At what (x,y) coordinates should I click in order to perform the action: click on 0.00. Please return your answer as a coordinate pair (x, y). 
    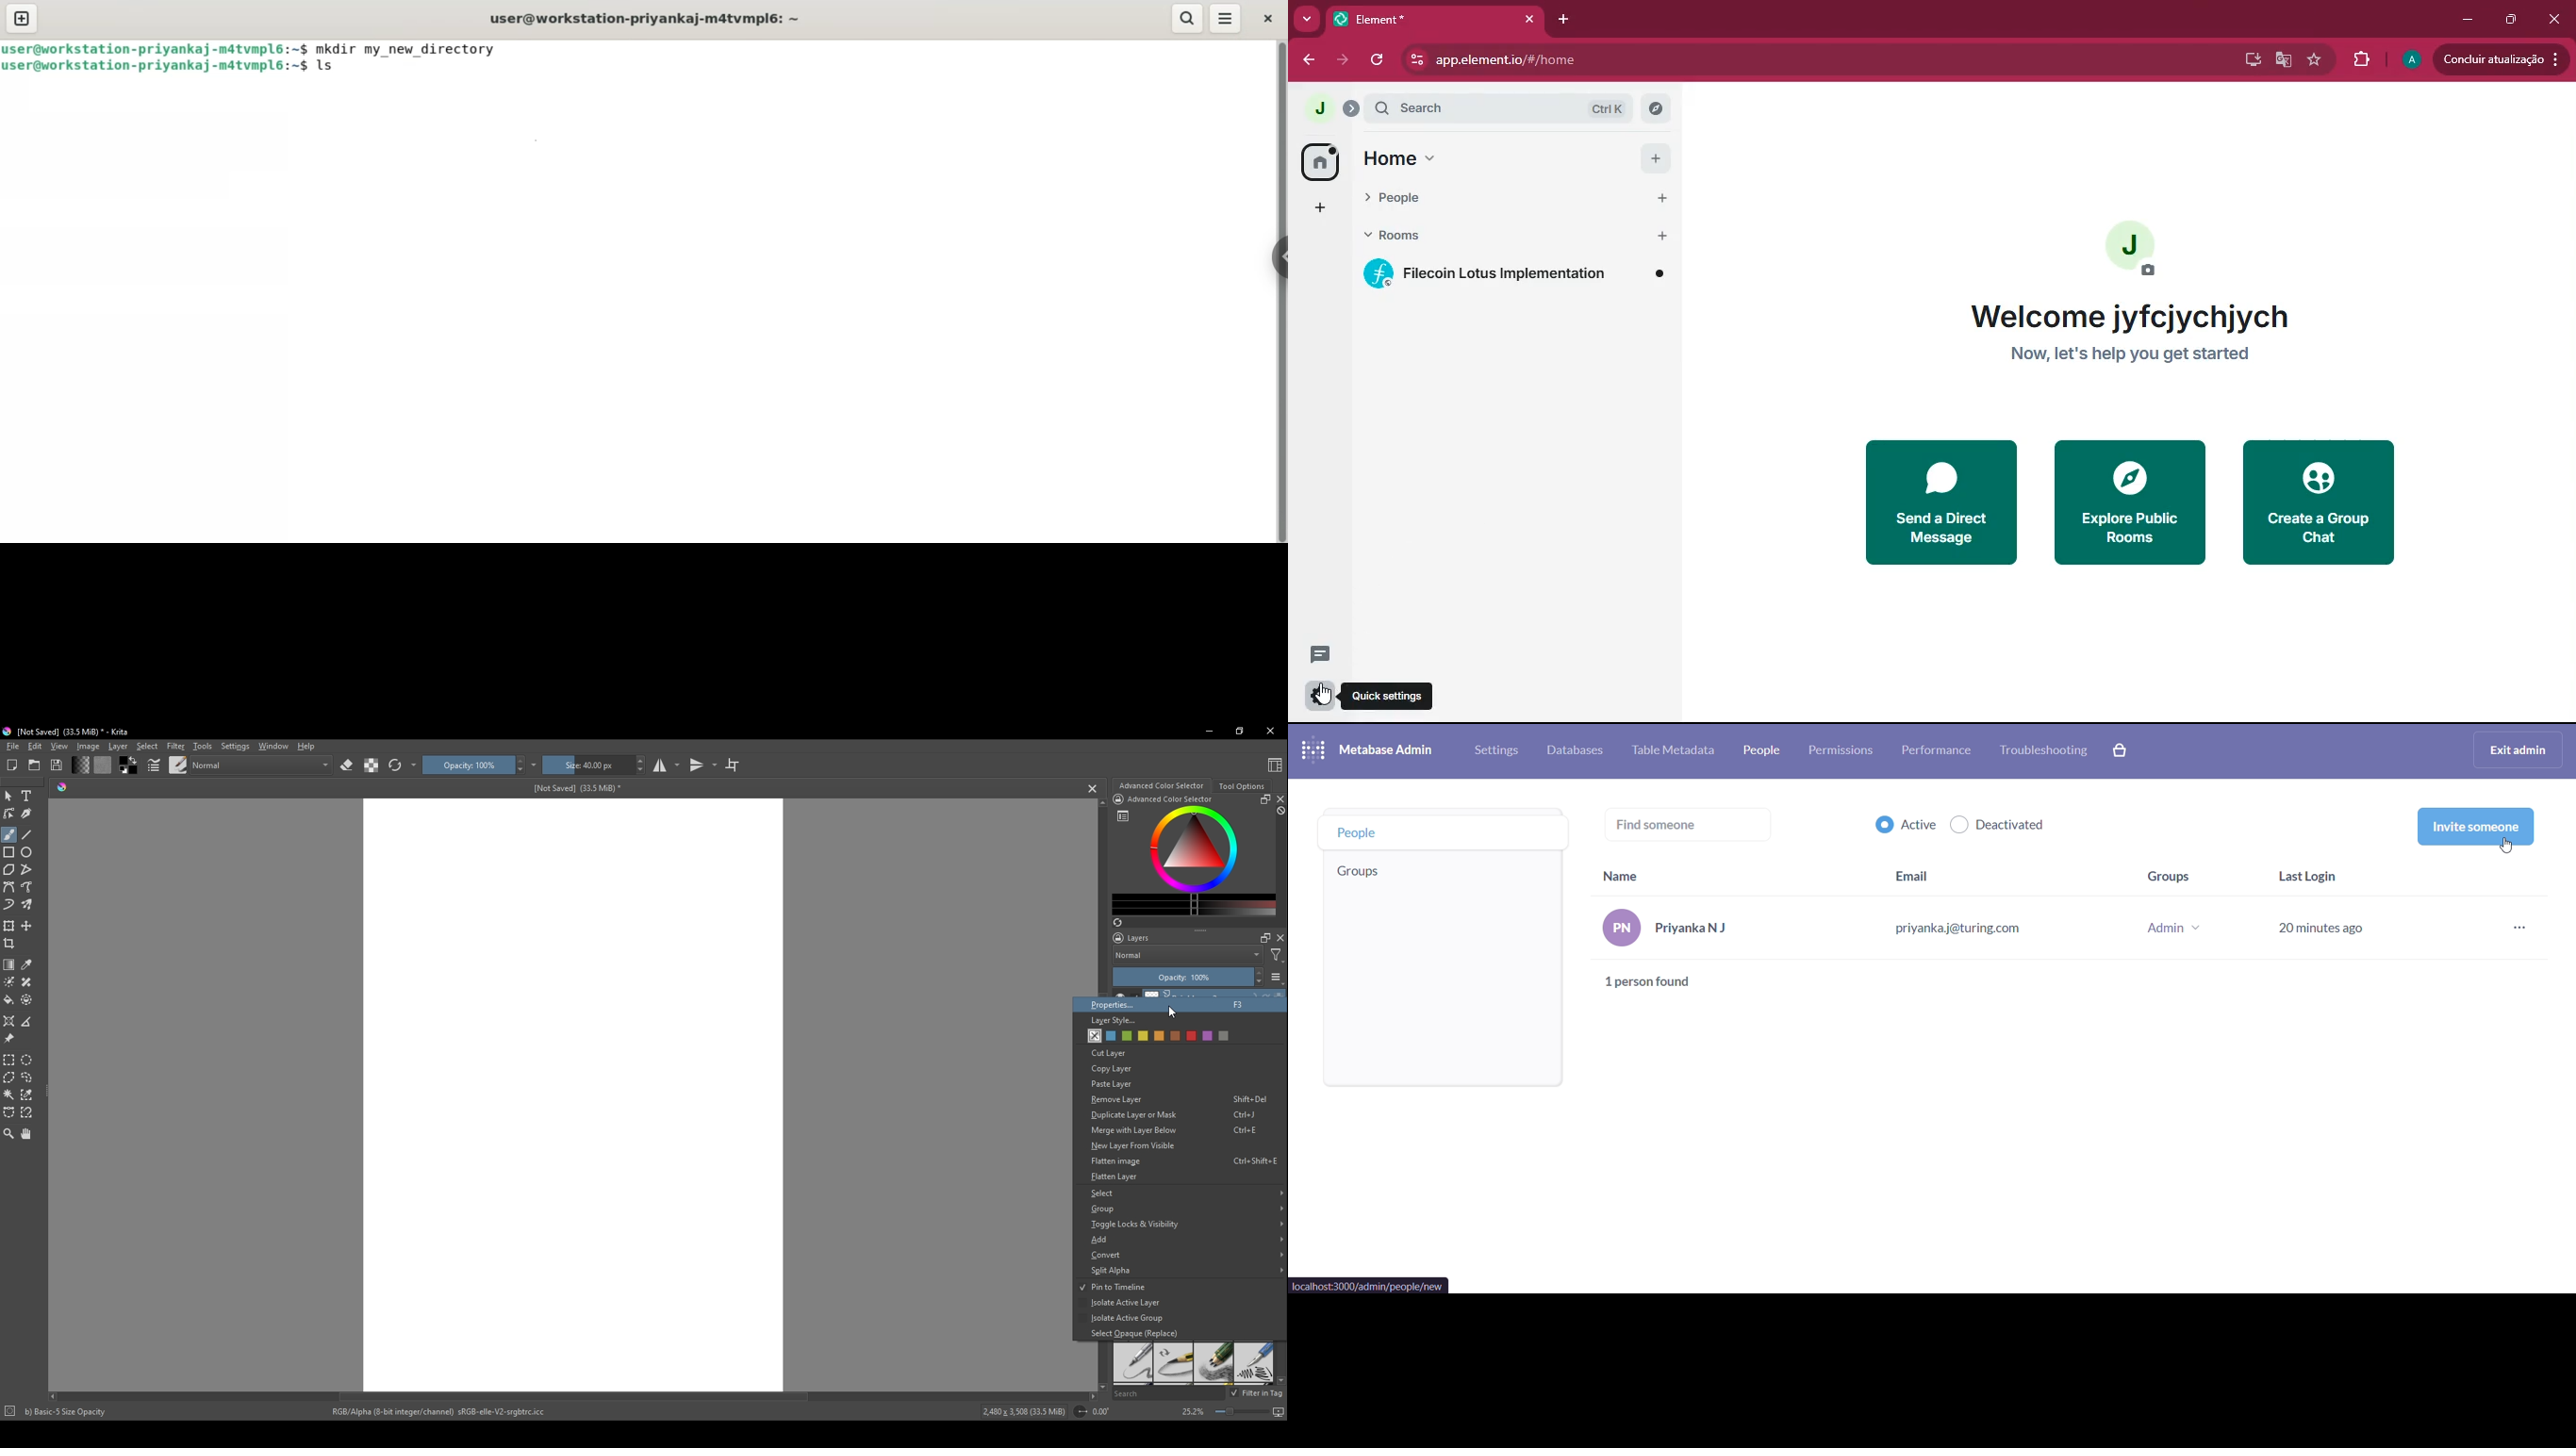
    Looking at the image, I should click on (1105, 1412).